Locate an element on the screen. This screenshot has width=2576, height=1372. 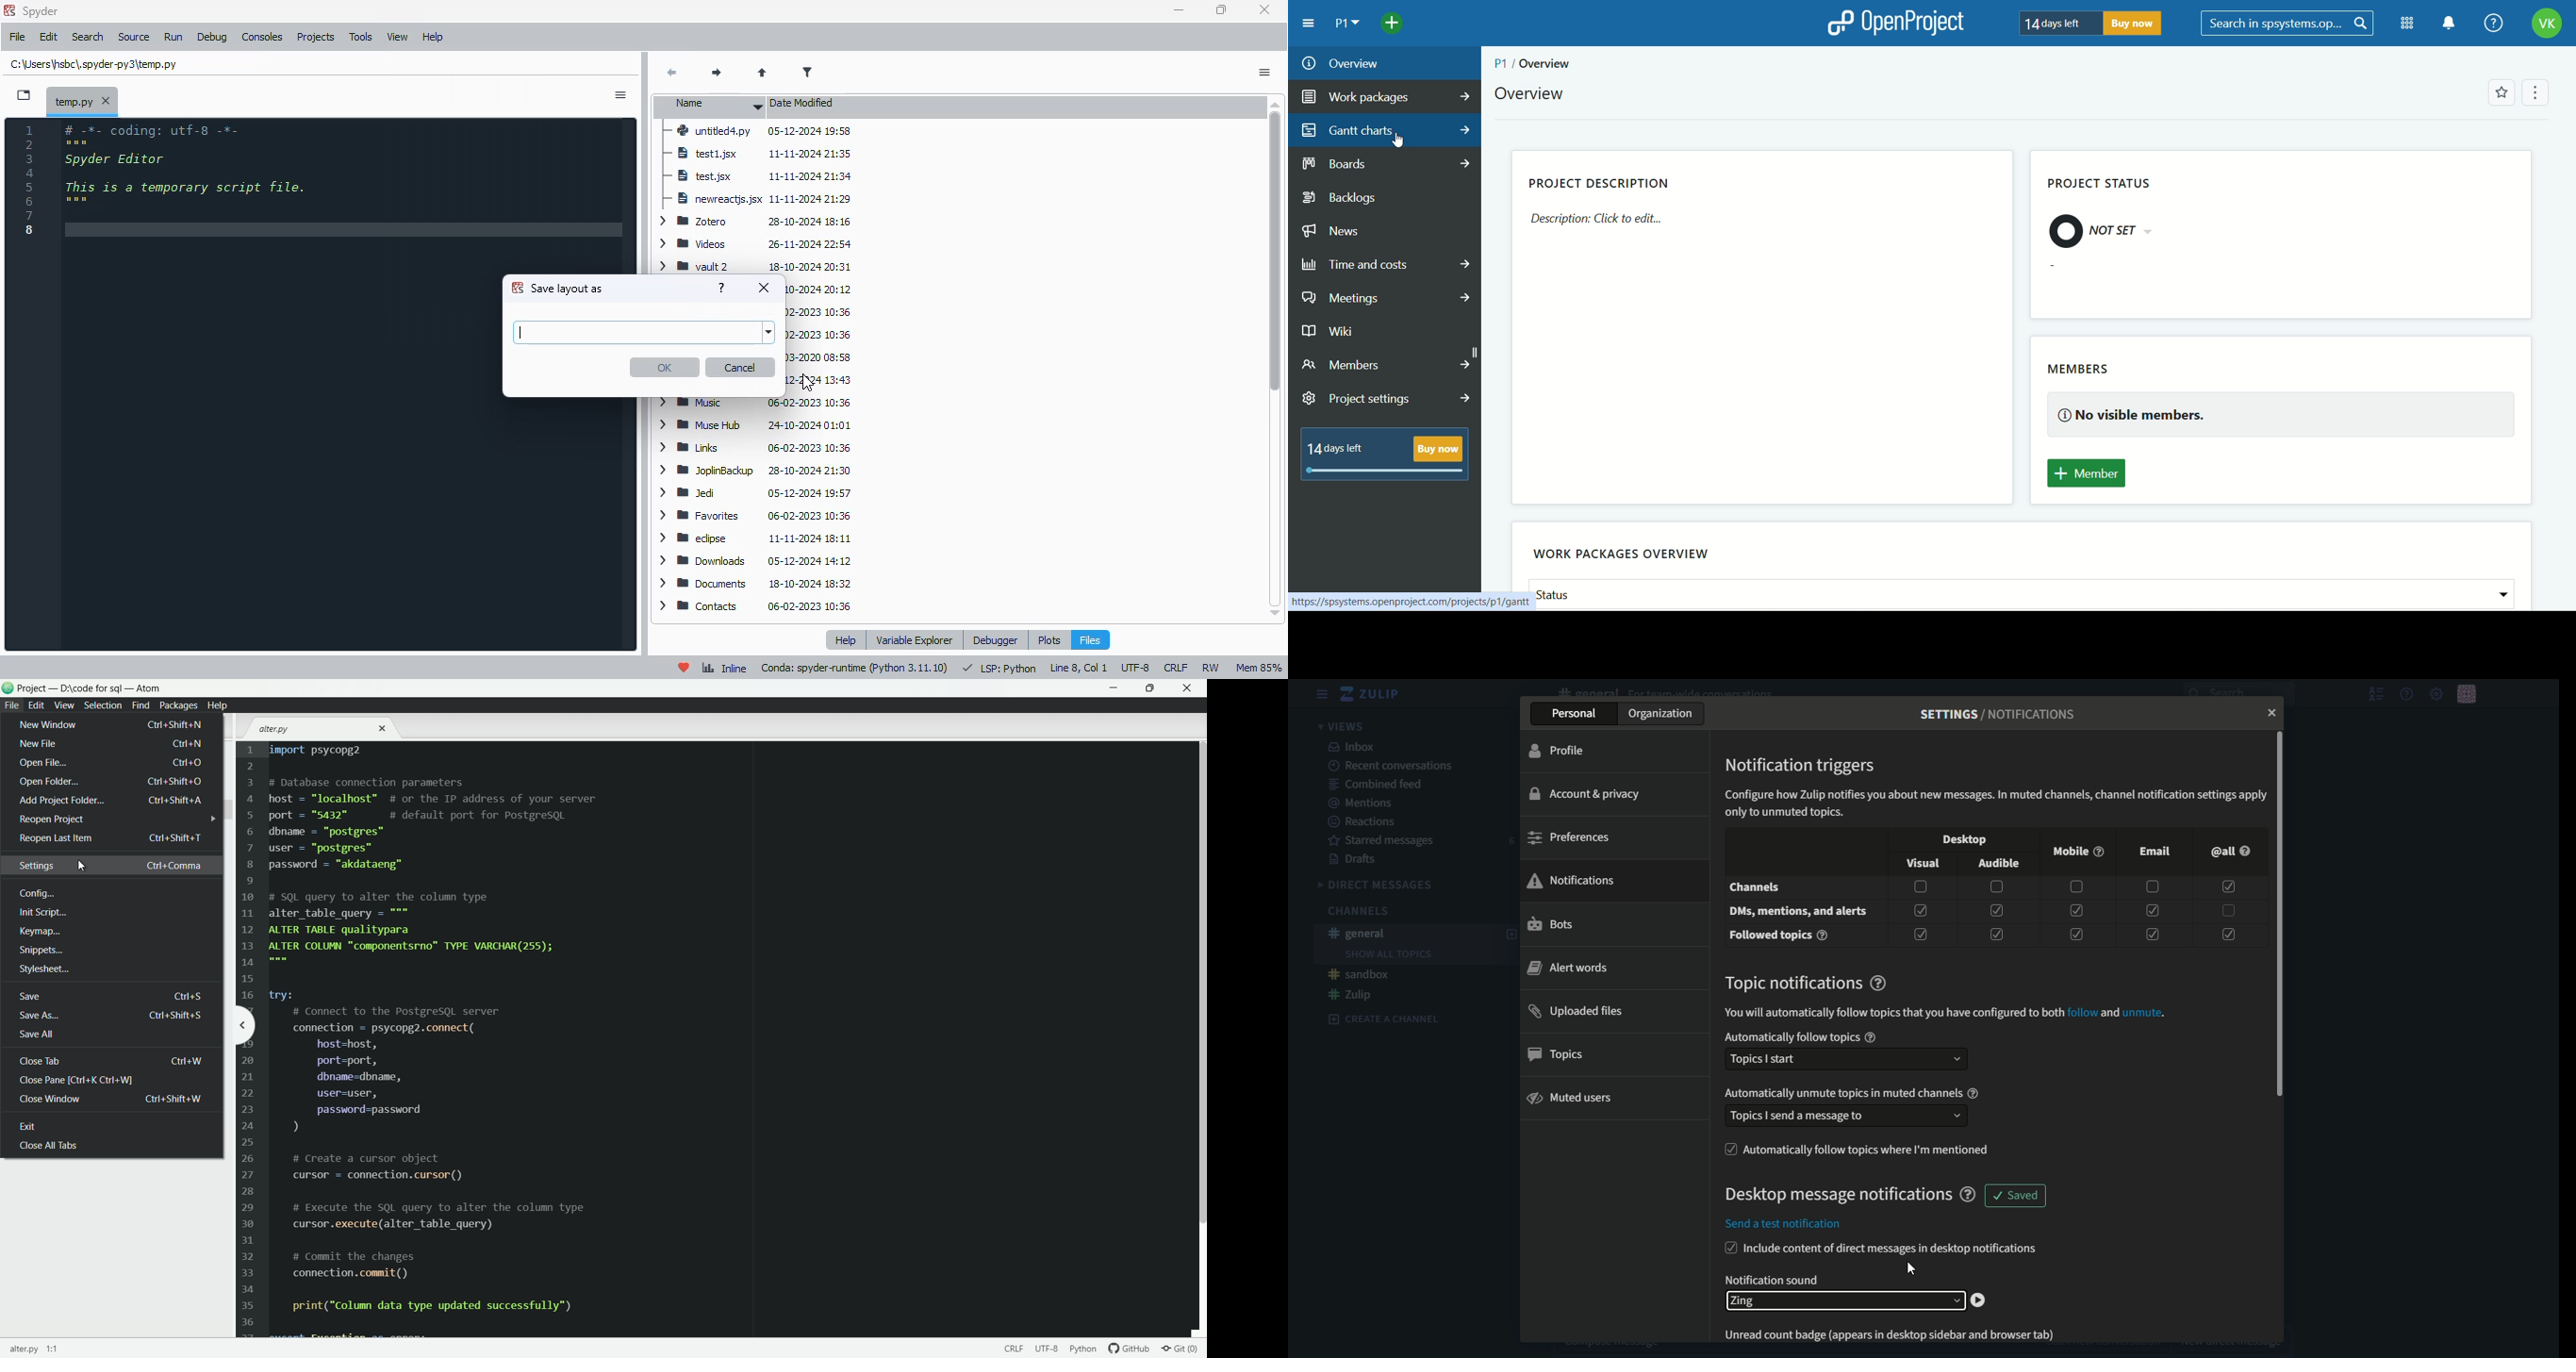
tools is located at coordinates (361, 37).